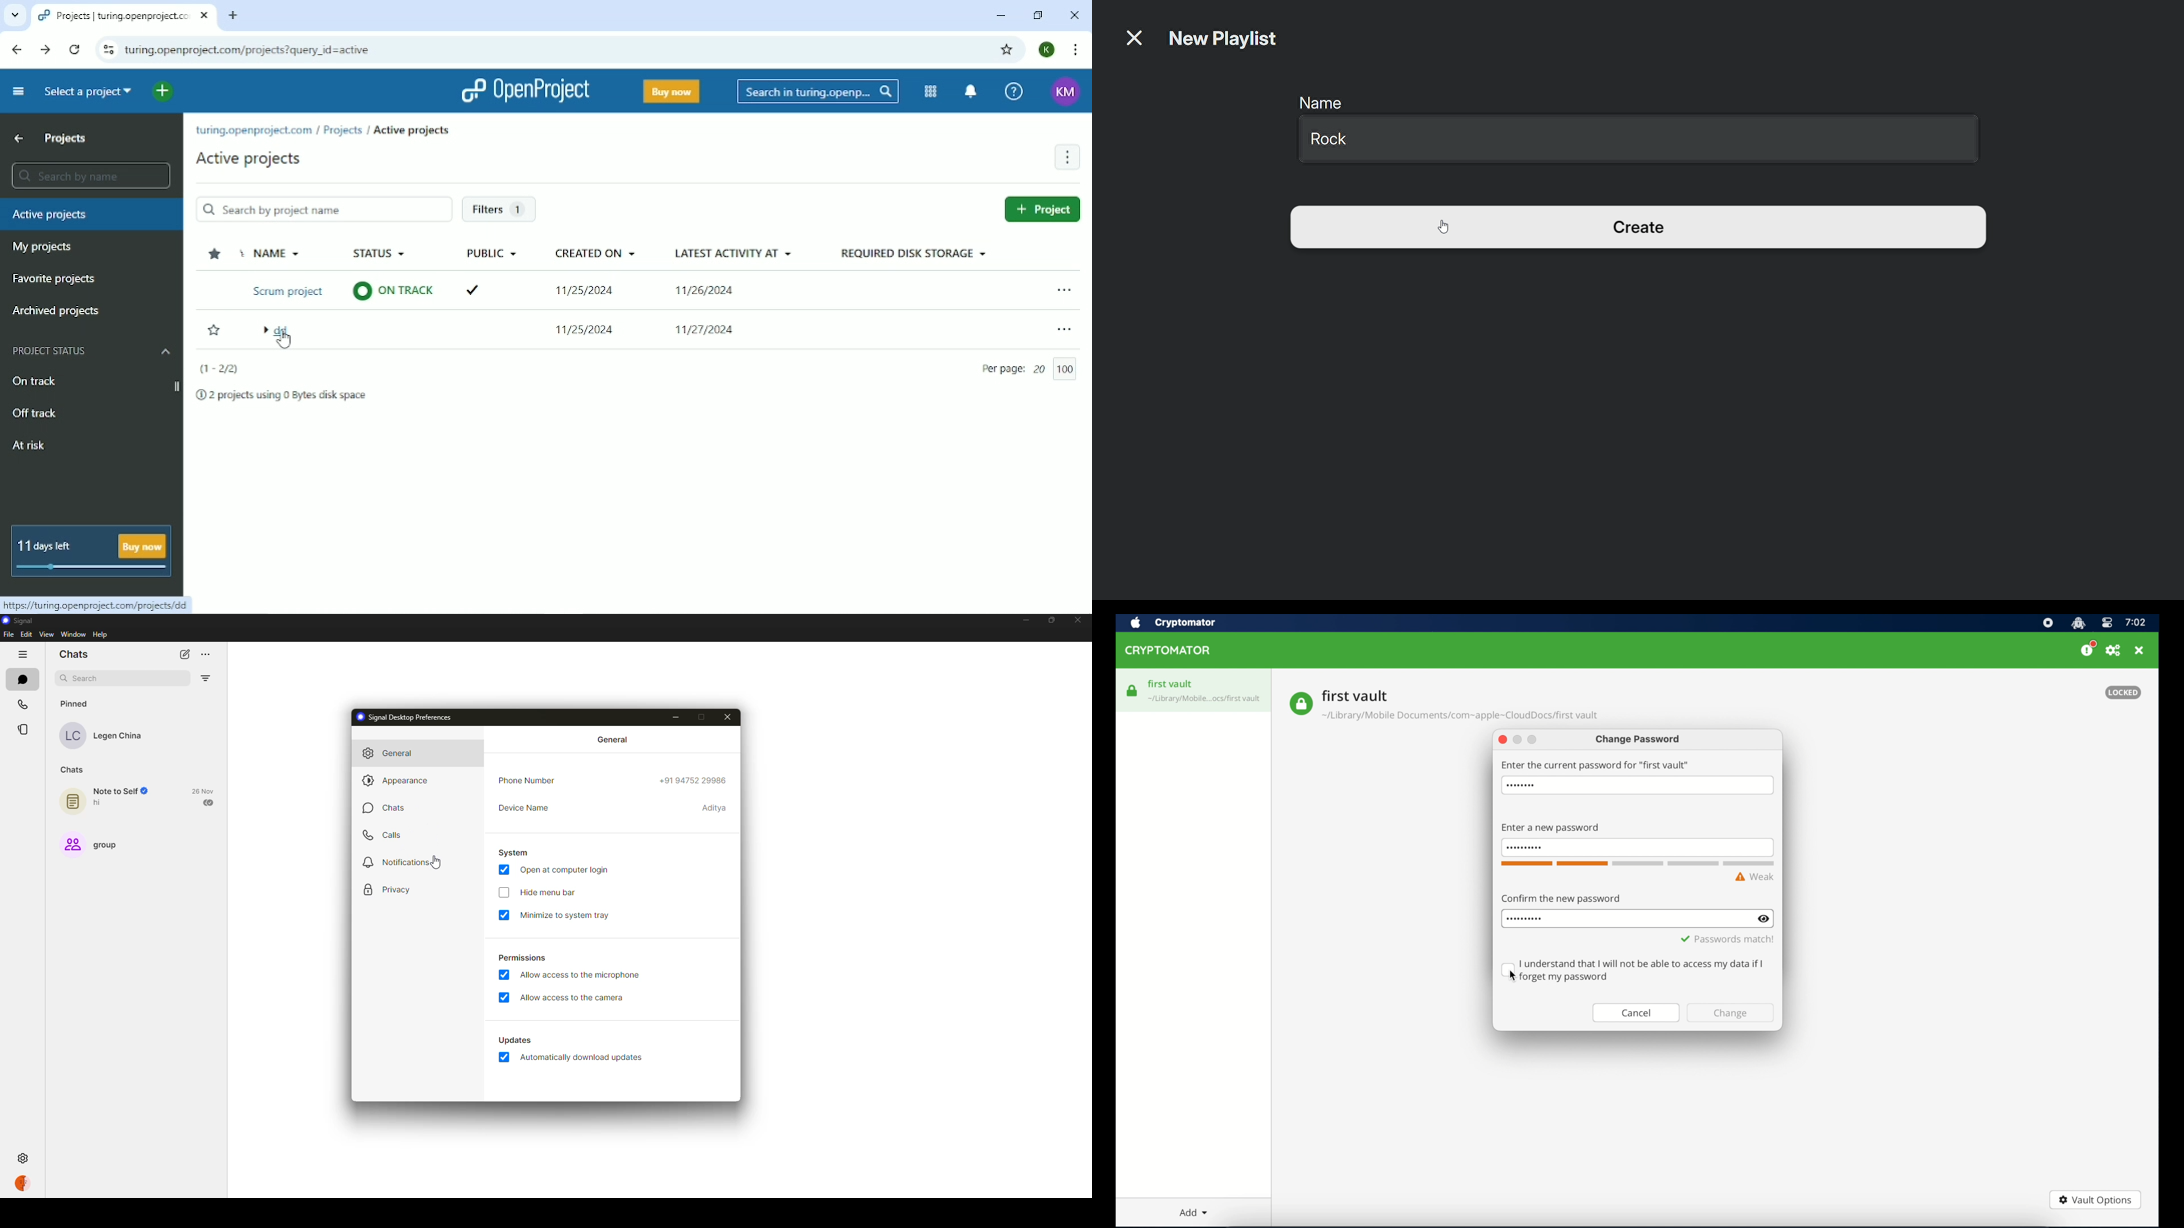 The width and height of the screenshot is (2184, 1232). I want to click on chats, so click(384, 810).